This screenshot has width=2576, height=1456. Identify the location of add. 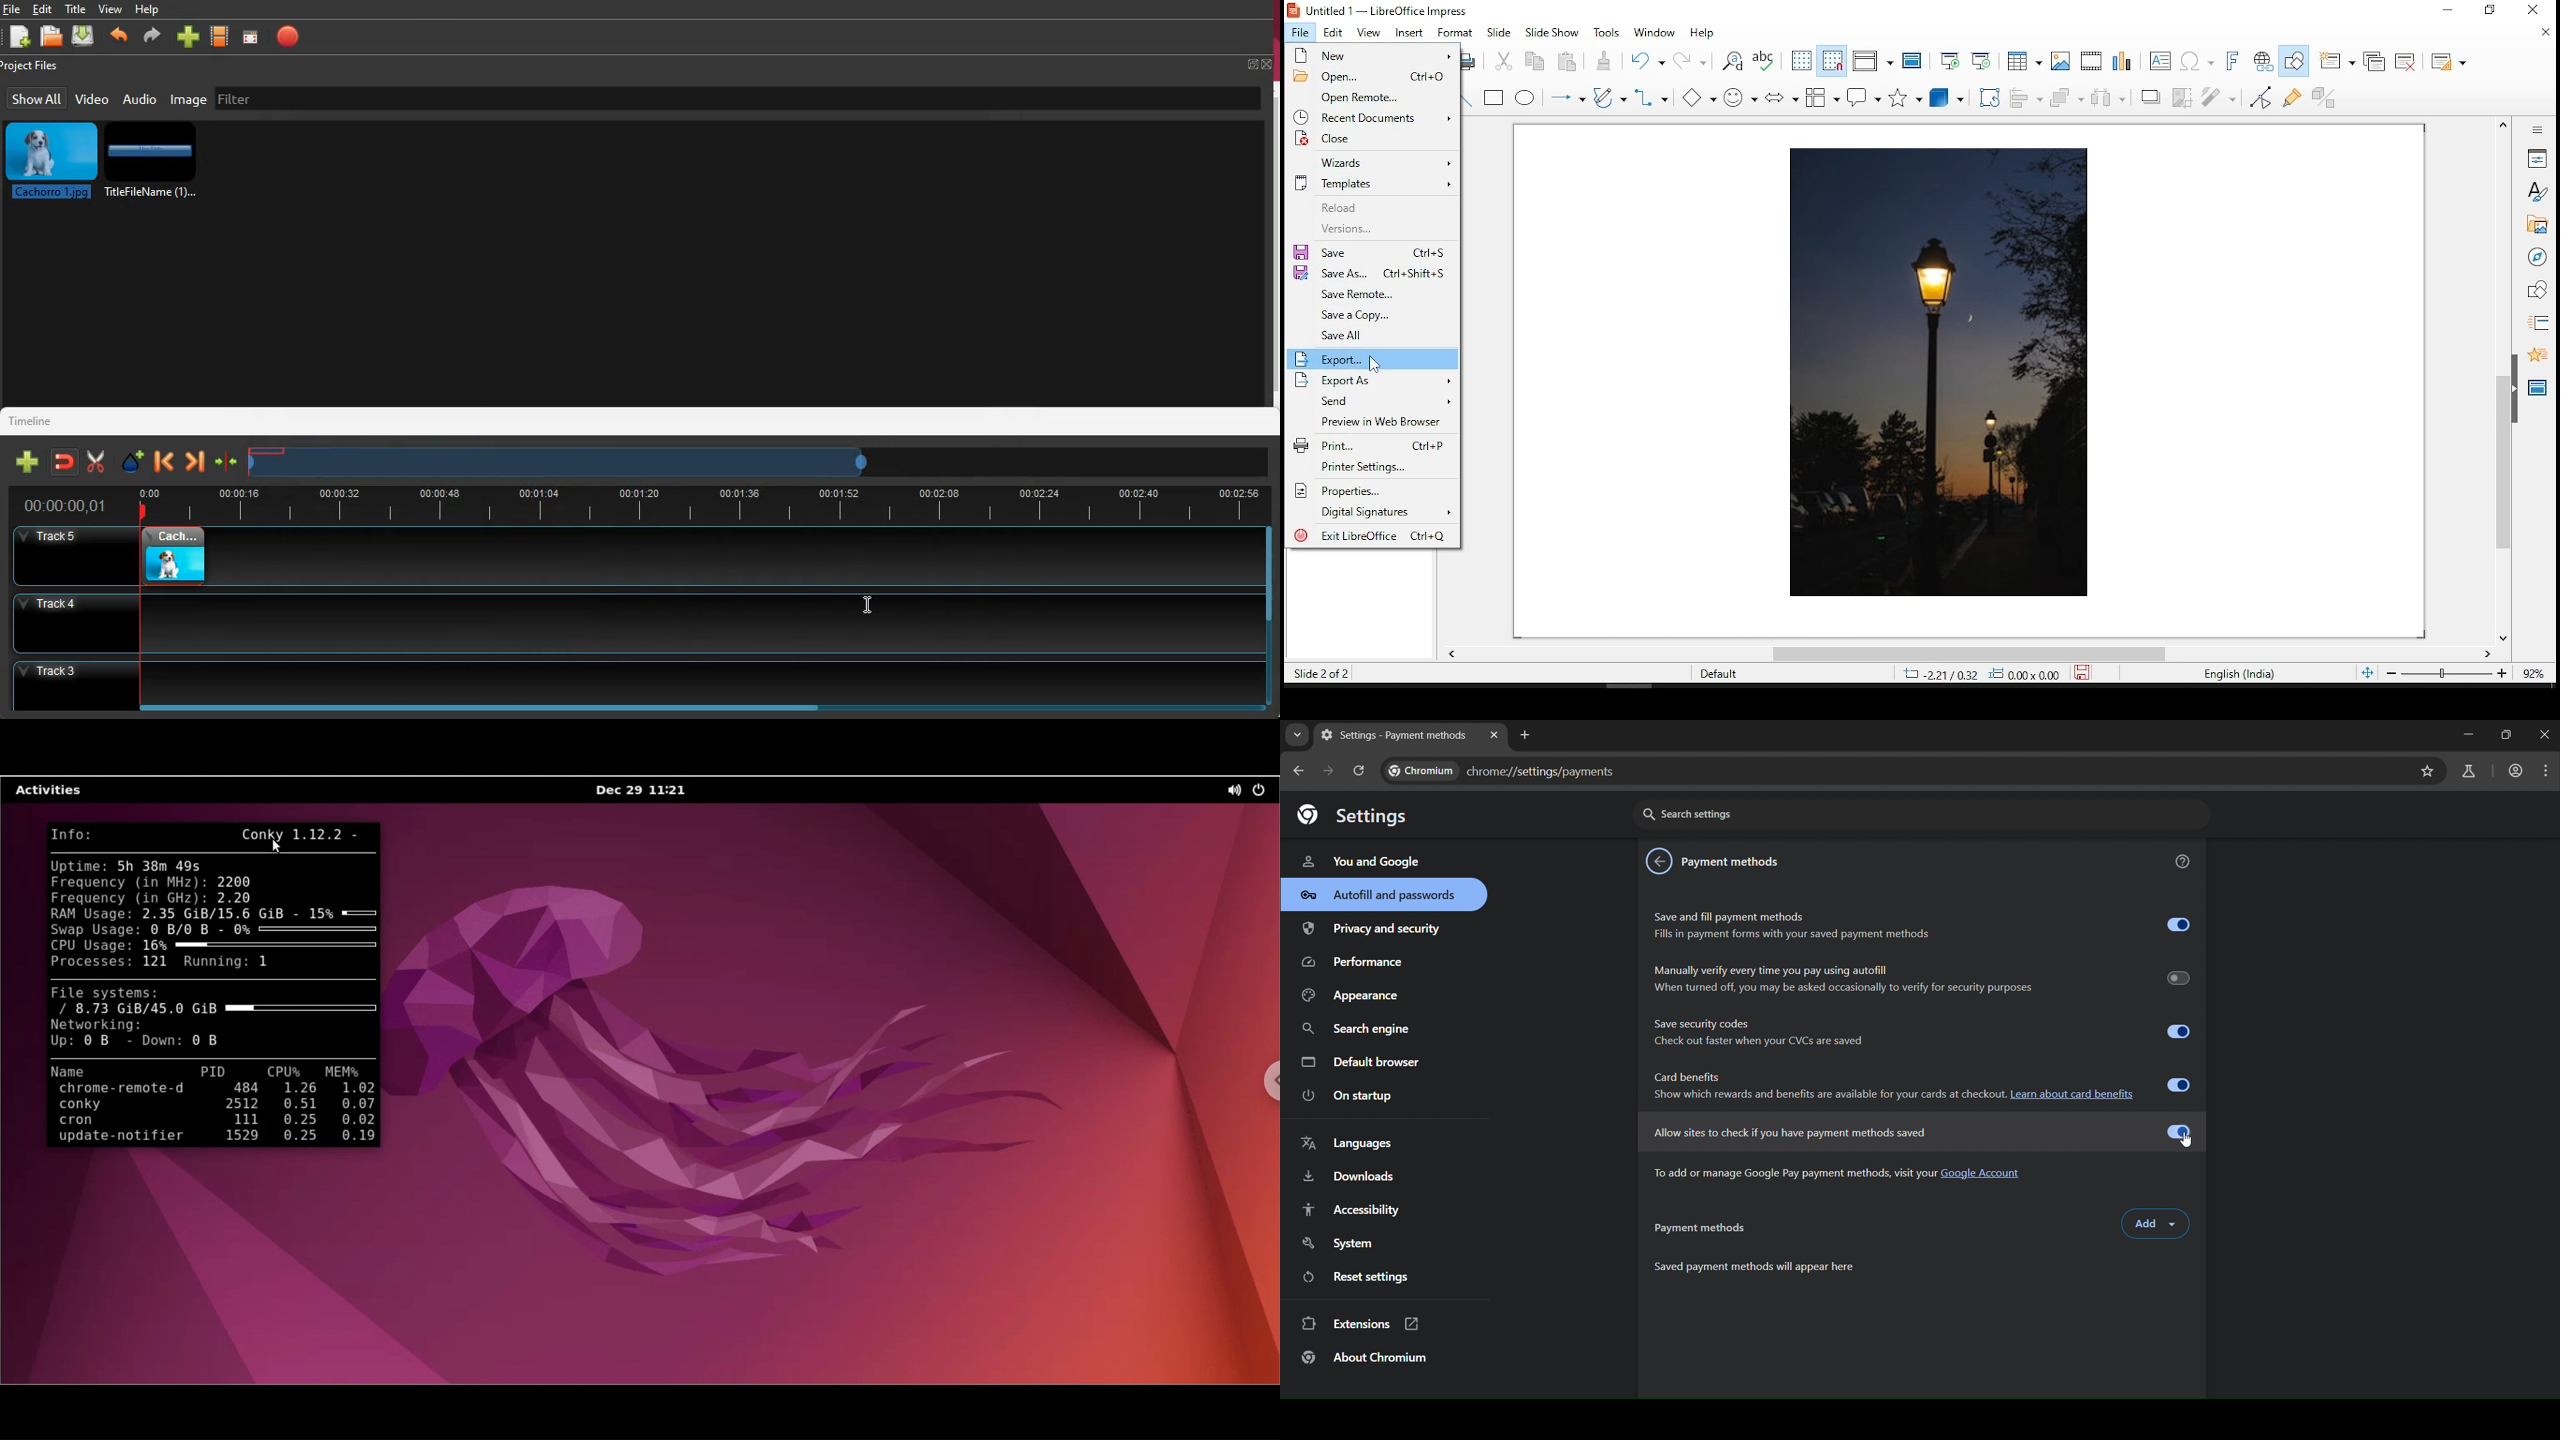
(19, 38).